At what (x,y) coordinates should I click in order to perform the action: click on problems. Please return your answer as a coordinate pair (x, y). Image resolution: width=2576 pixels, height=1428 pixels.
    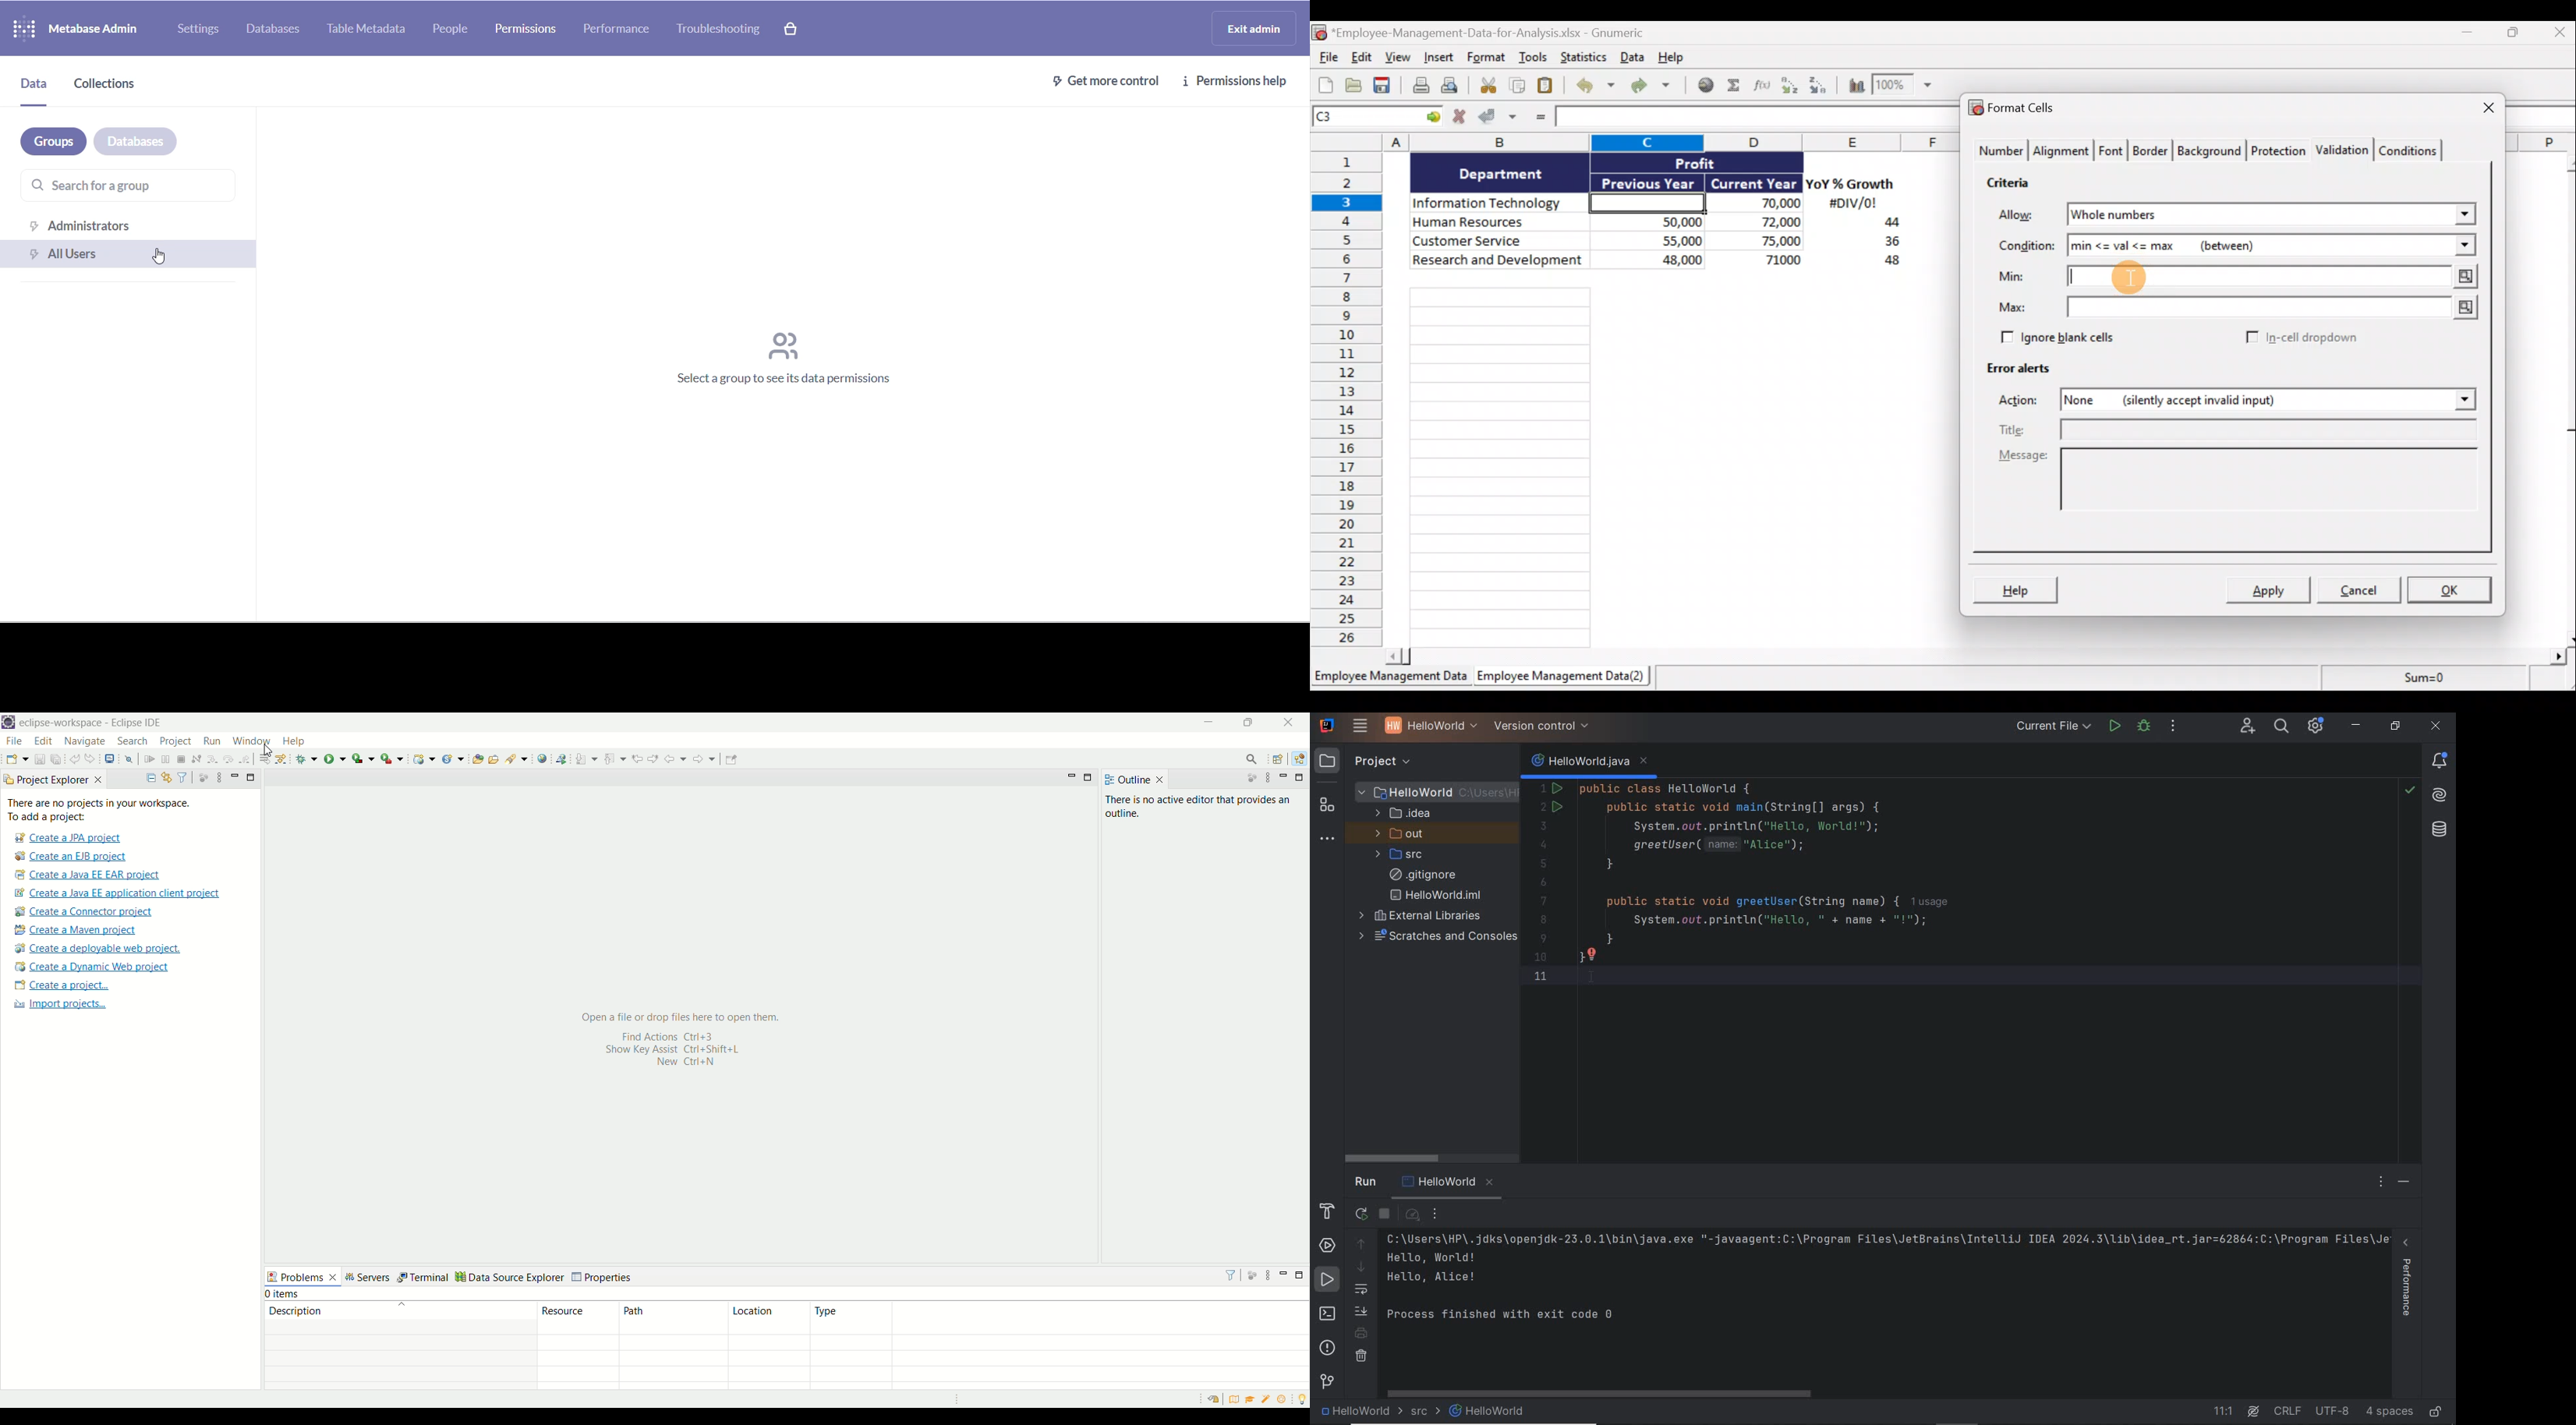
    Looking at the image, I should click on (1328, 1348).